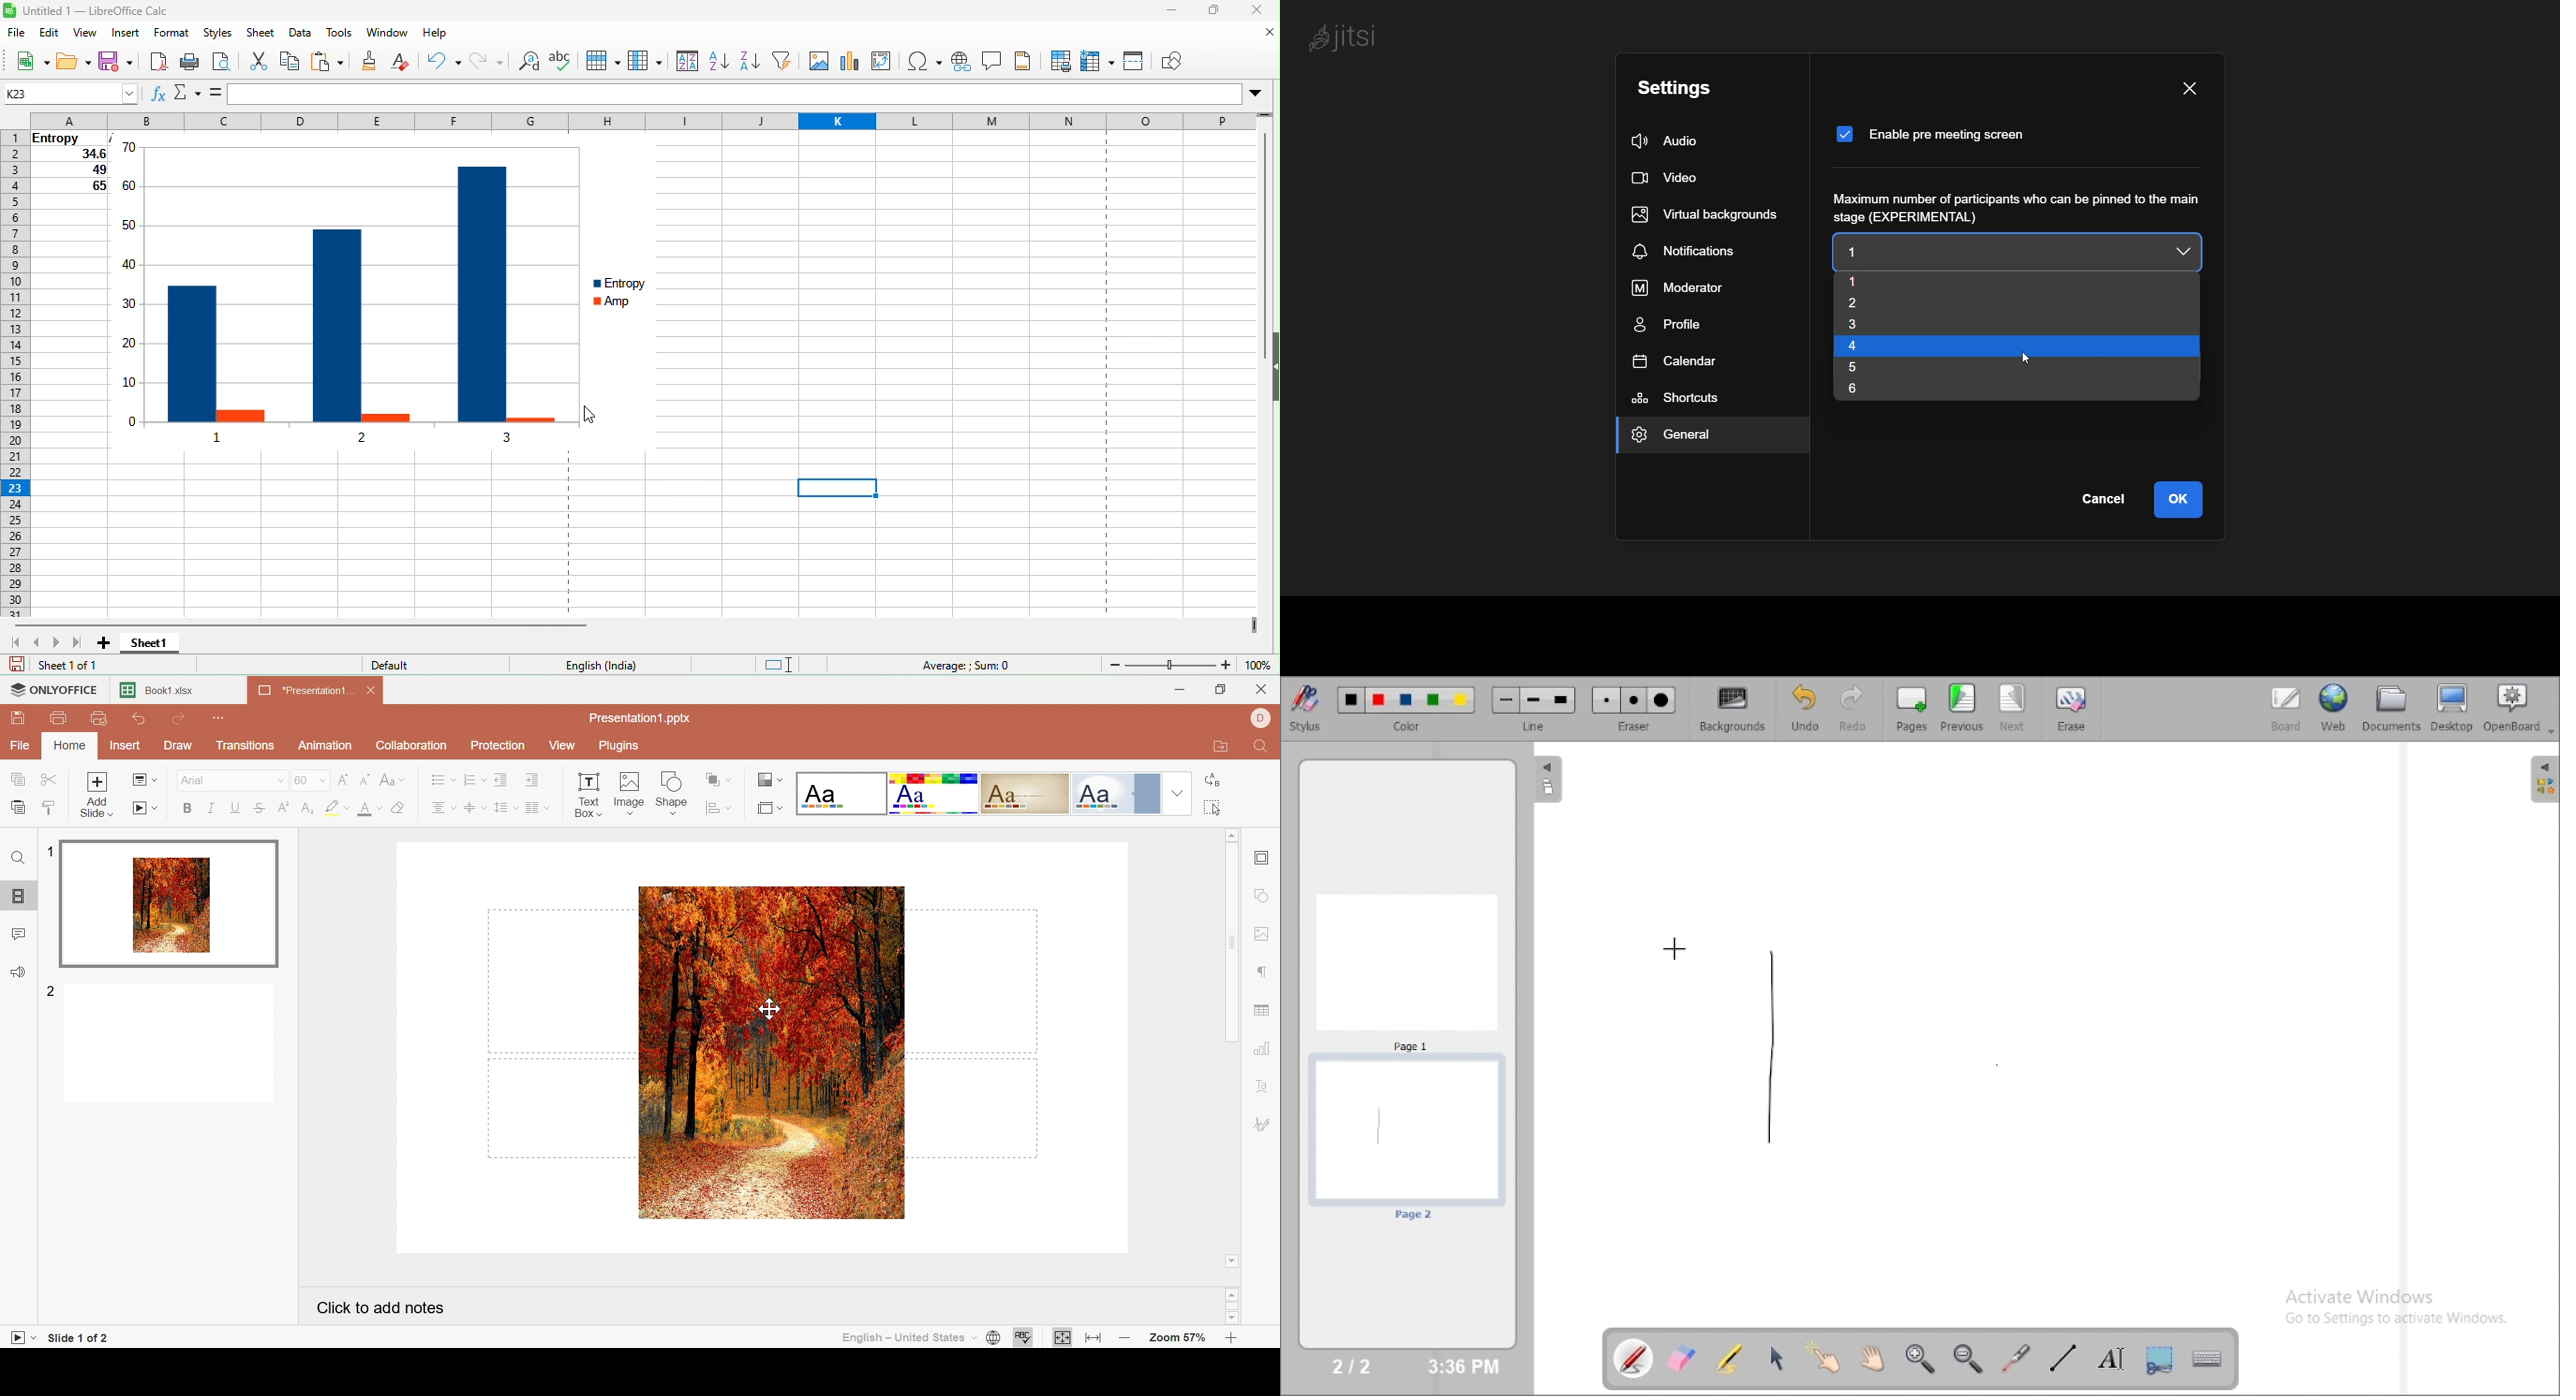 This screenshot has width=2576, height=1400. What do you see at coordinates (2183, 498) in the screenshot?
I see `ok` at bounding box center [2183, 498].